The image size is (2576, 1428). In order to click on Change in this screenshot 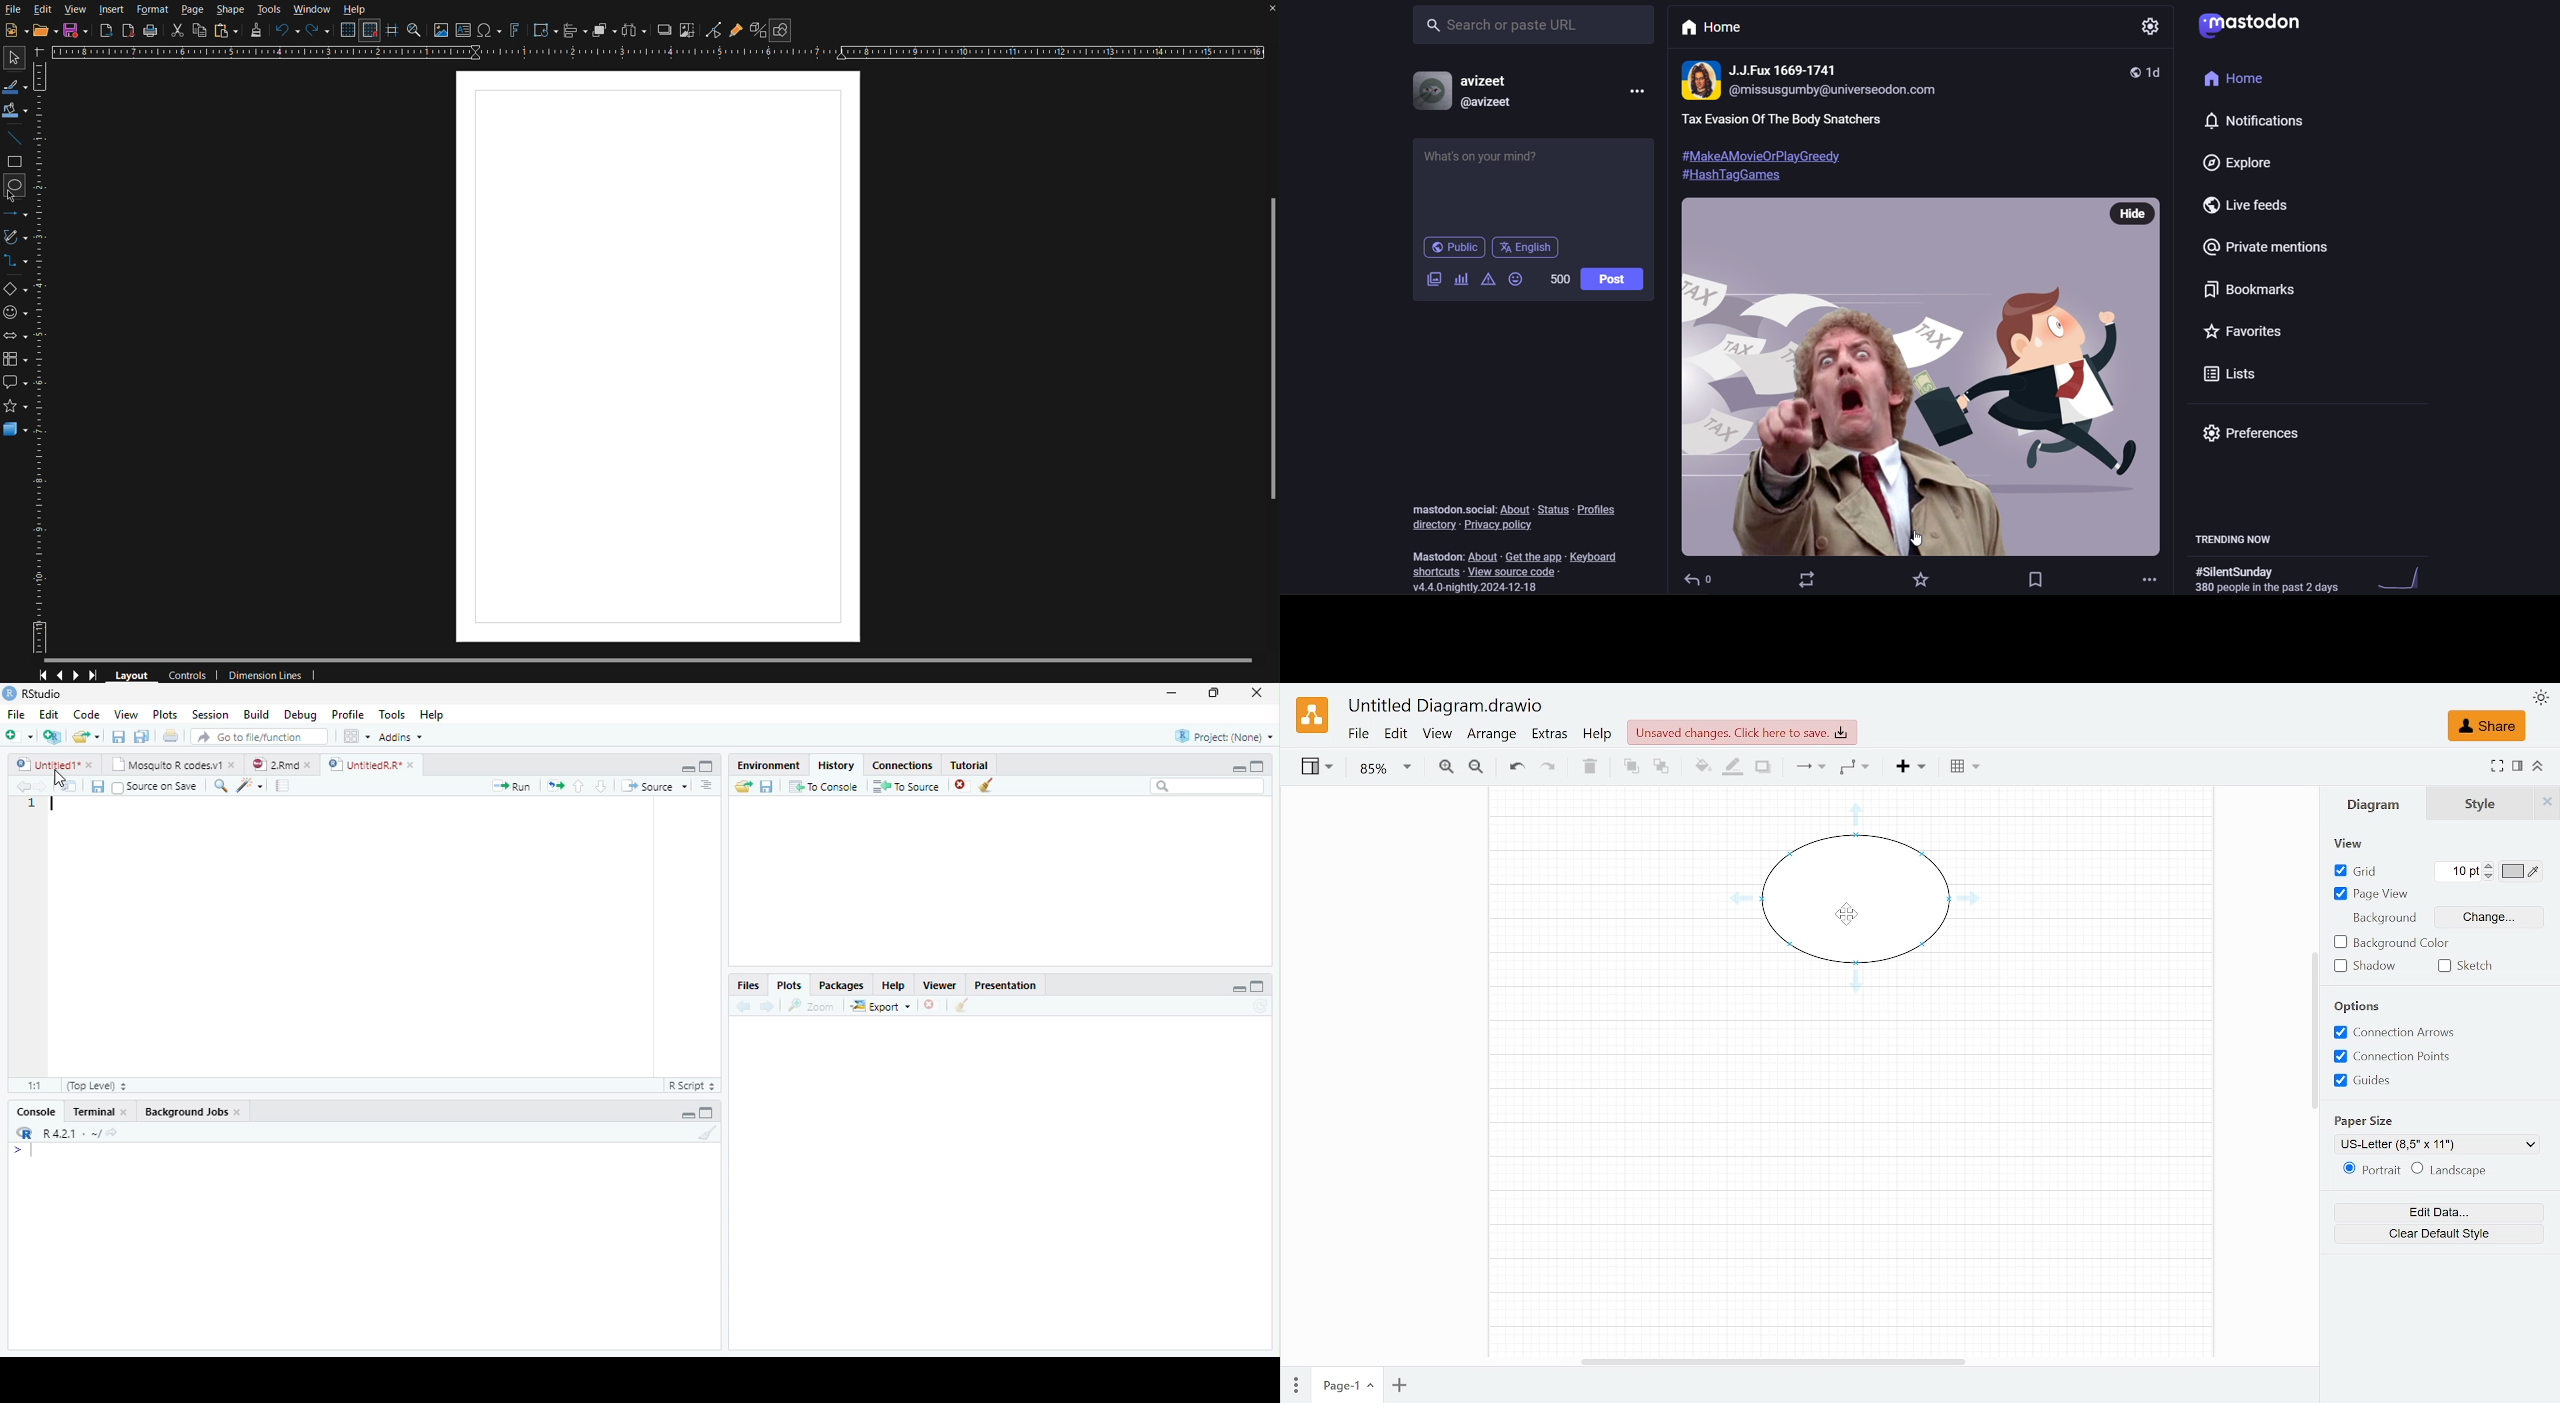, I will do `click(2490, 916)`.